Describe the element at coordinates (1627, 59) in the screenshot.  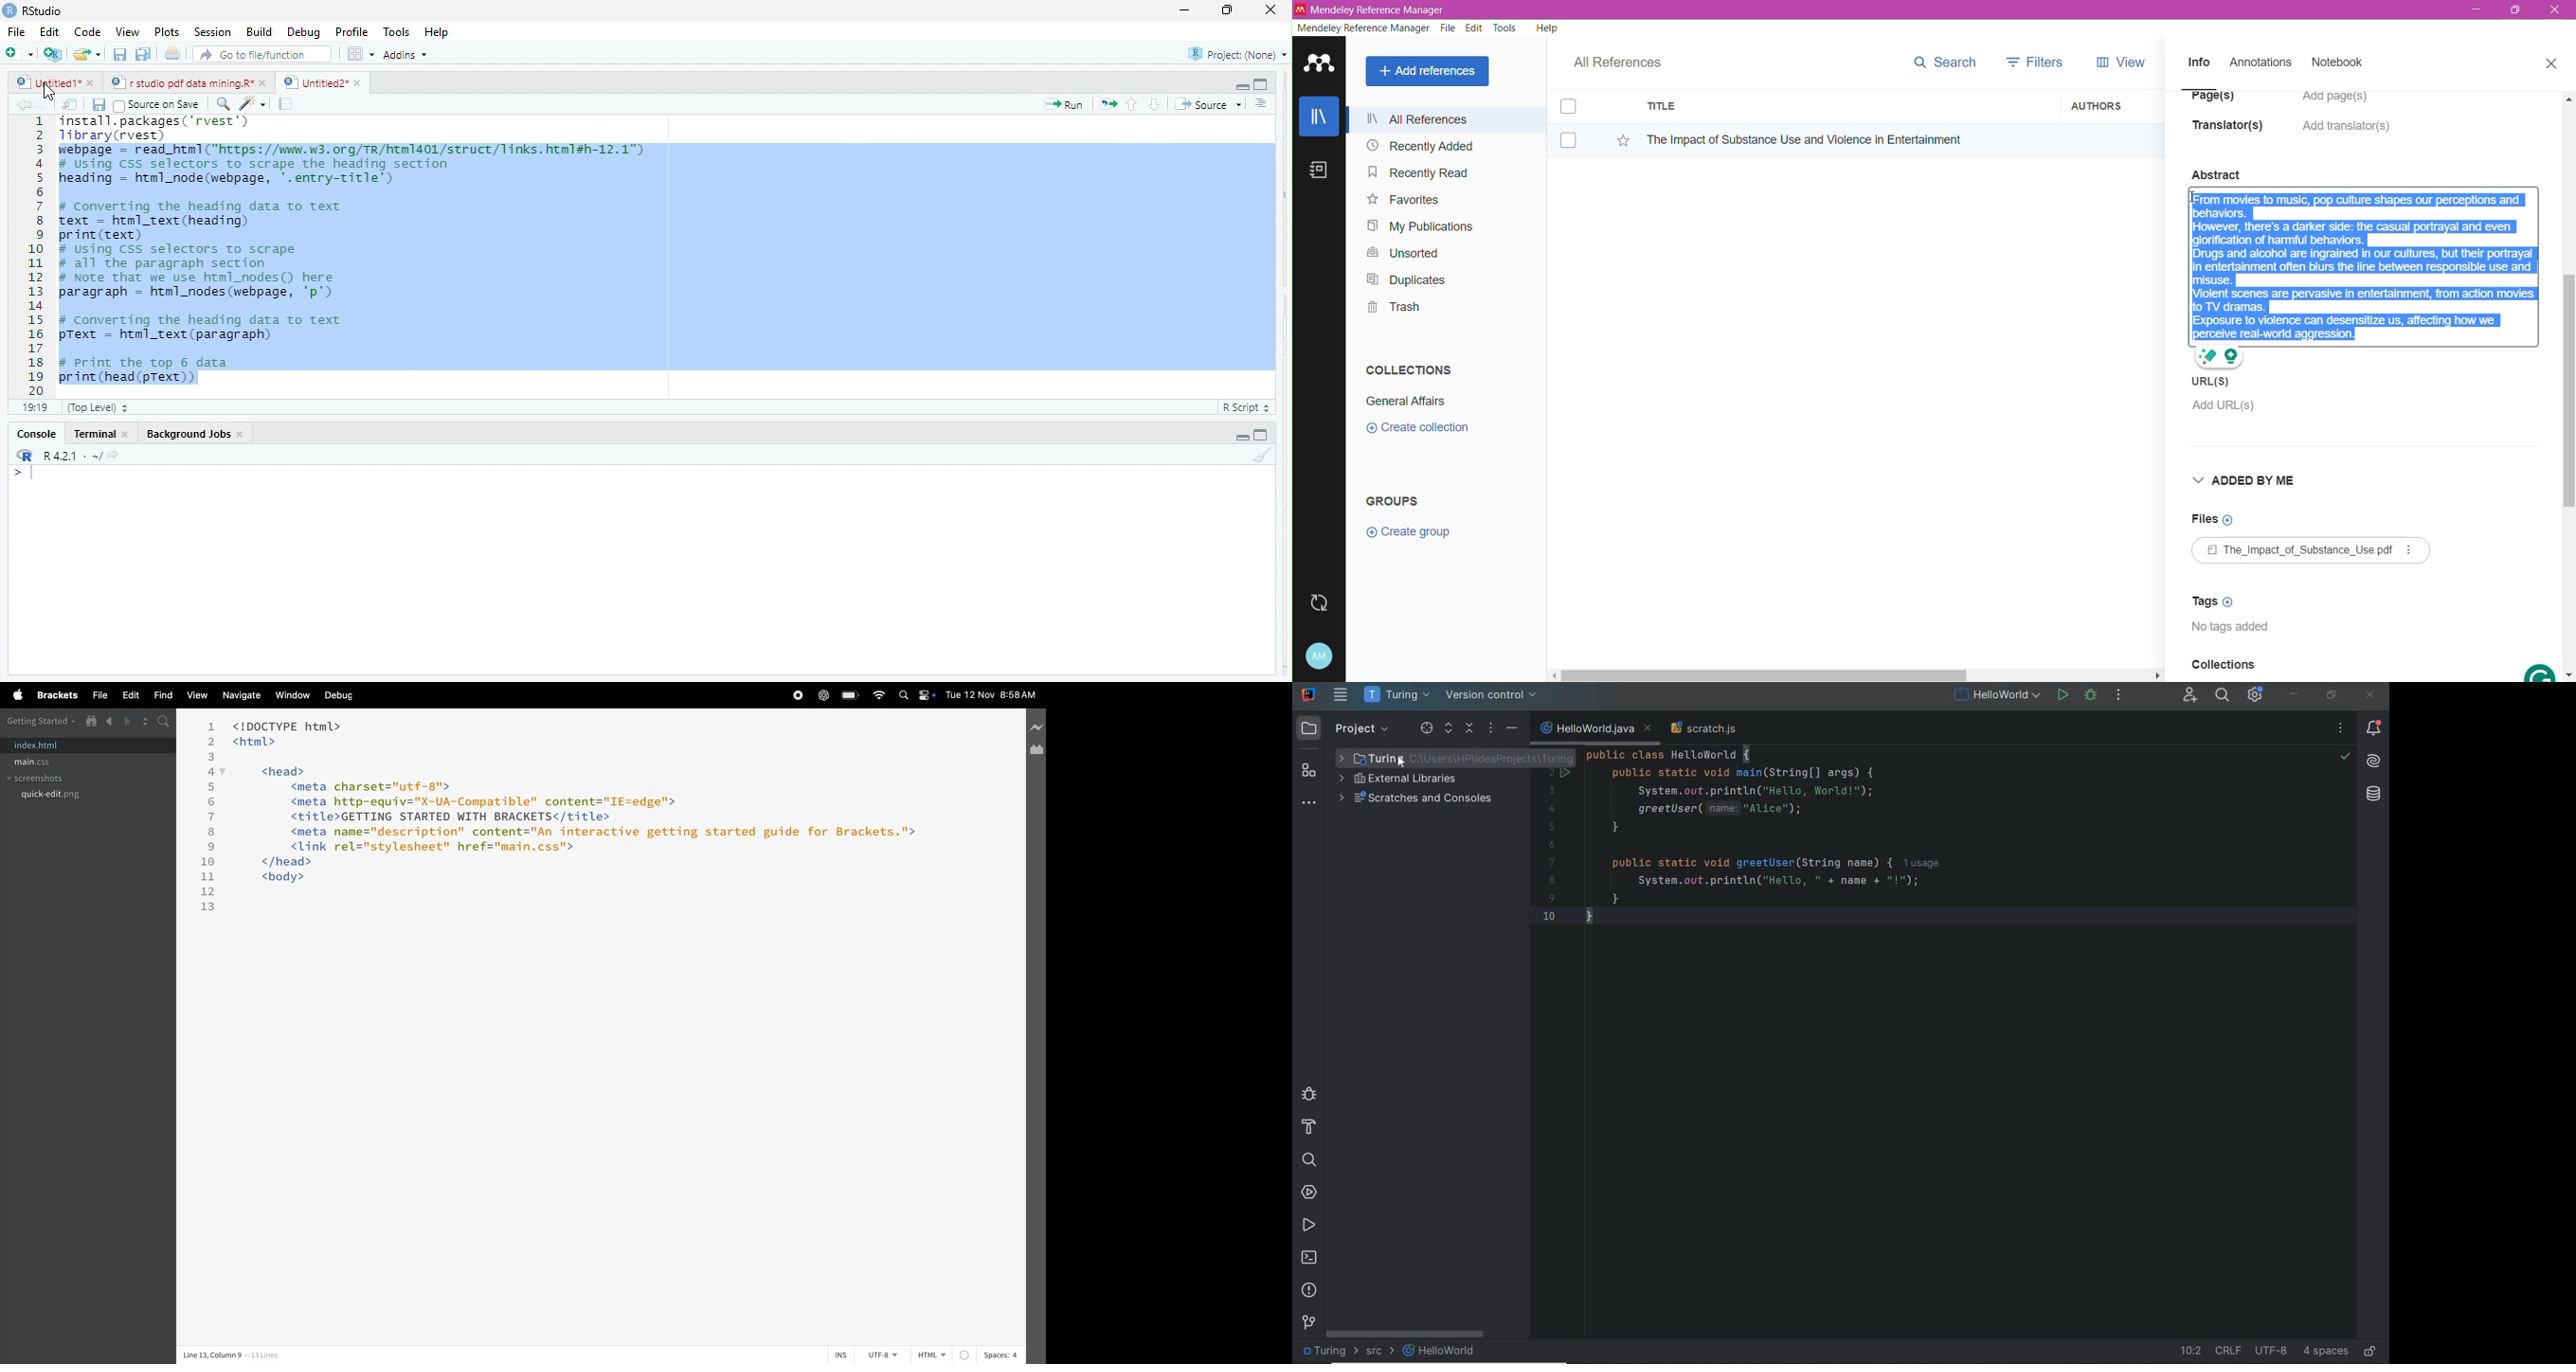
I see `All References` at that location.